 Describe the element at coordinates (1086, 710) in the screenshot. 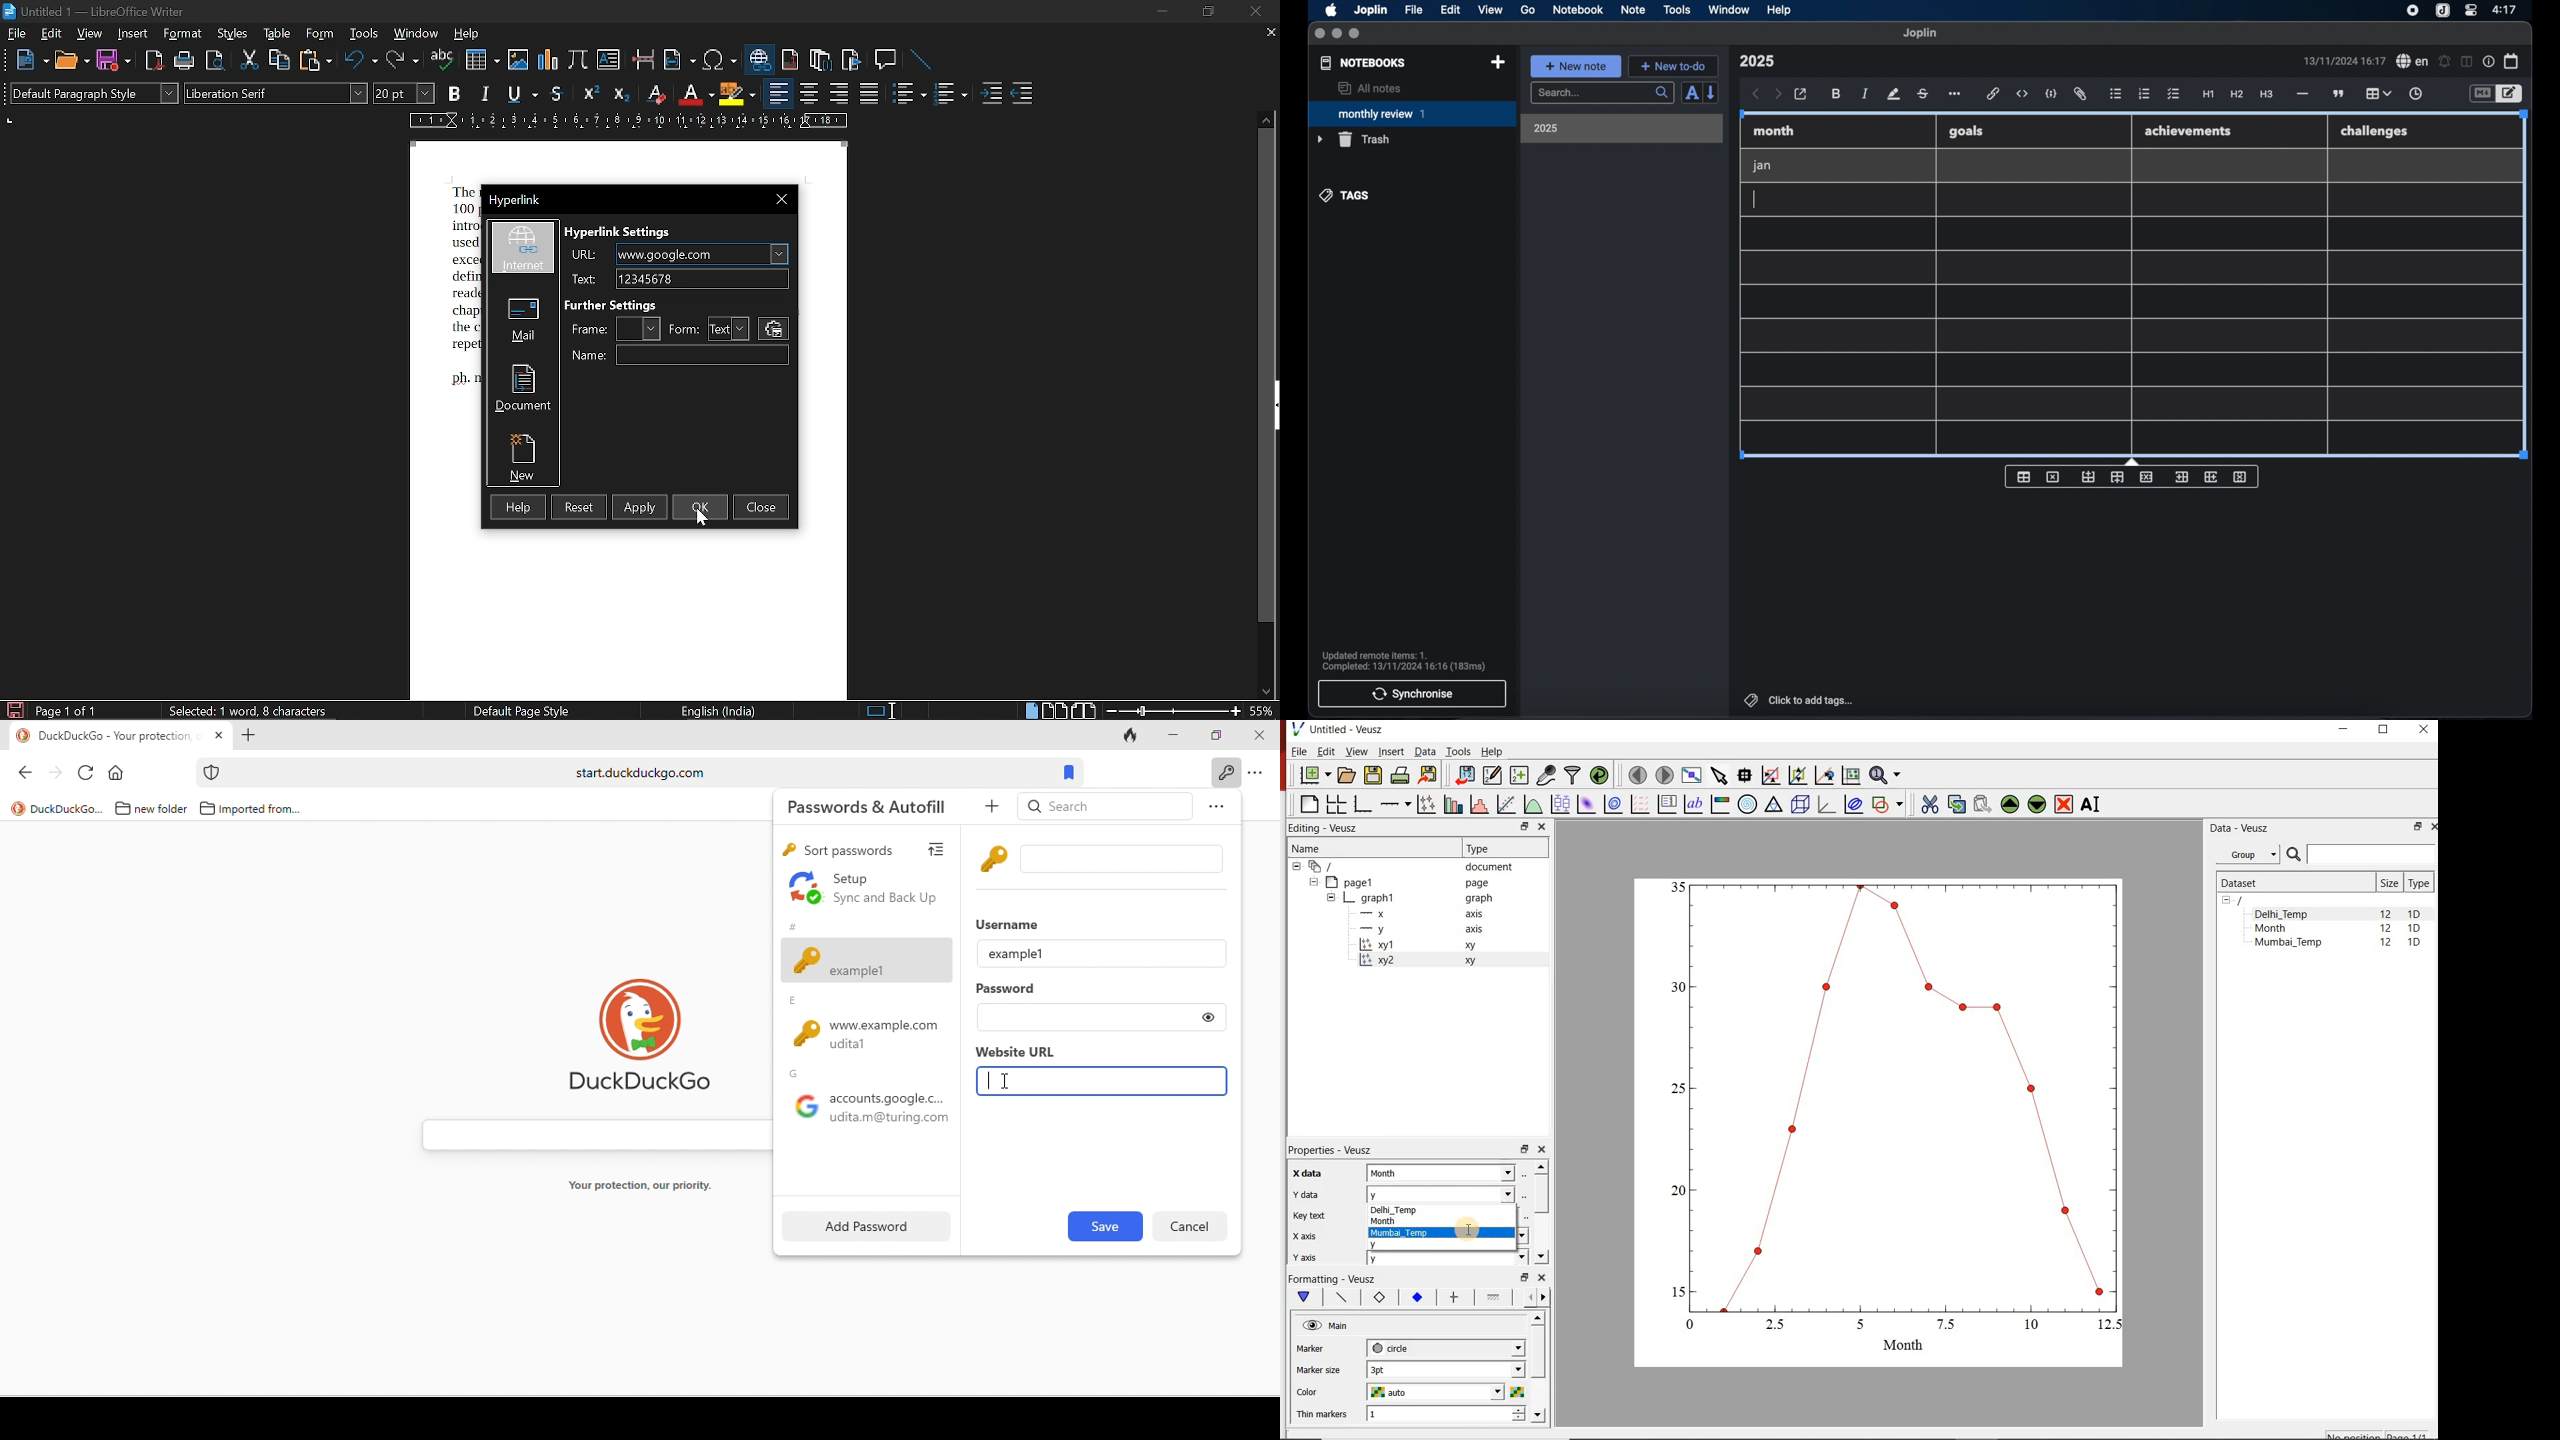

I see `book view` at that location.